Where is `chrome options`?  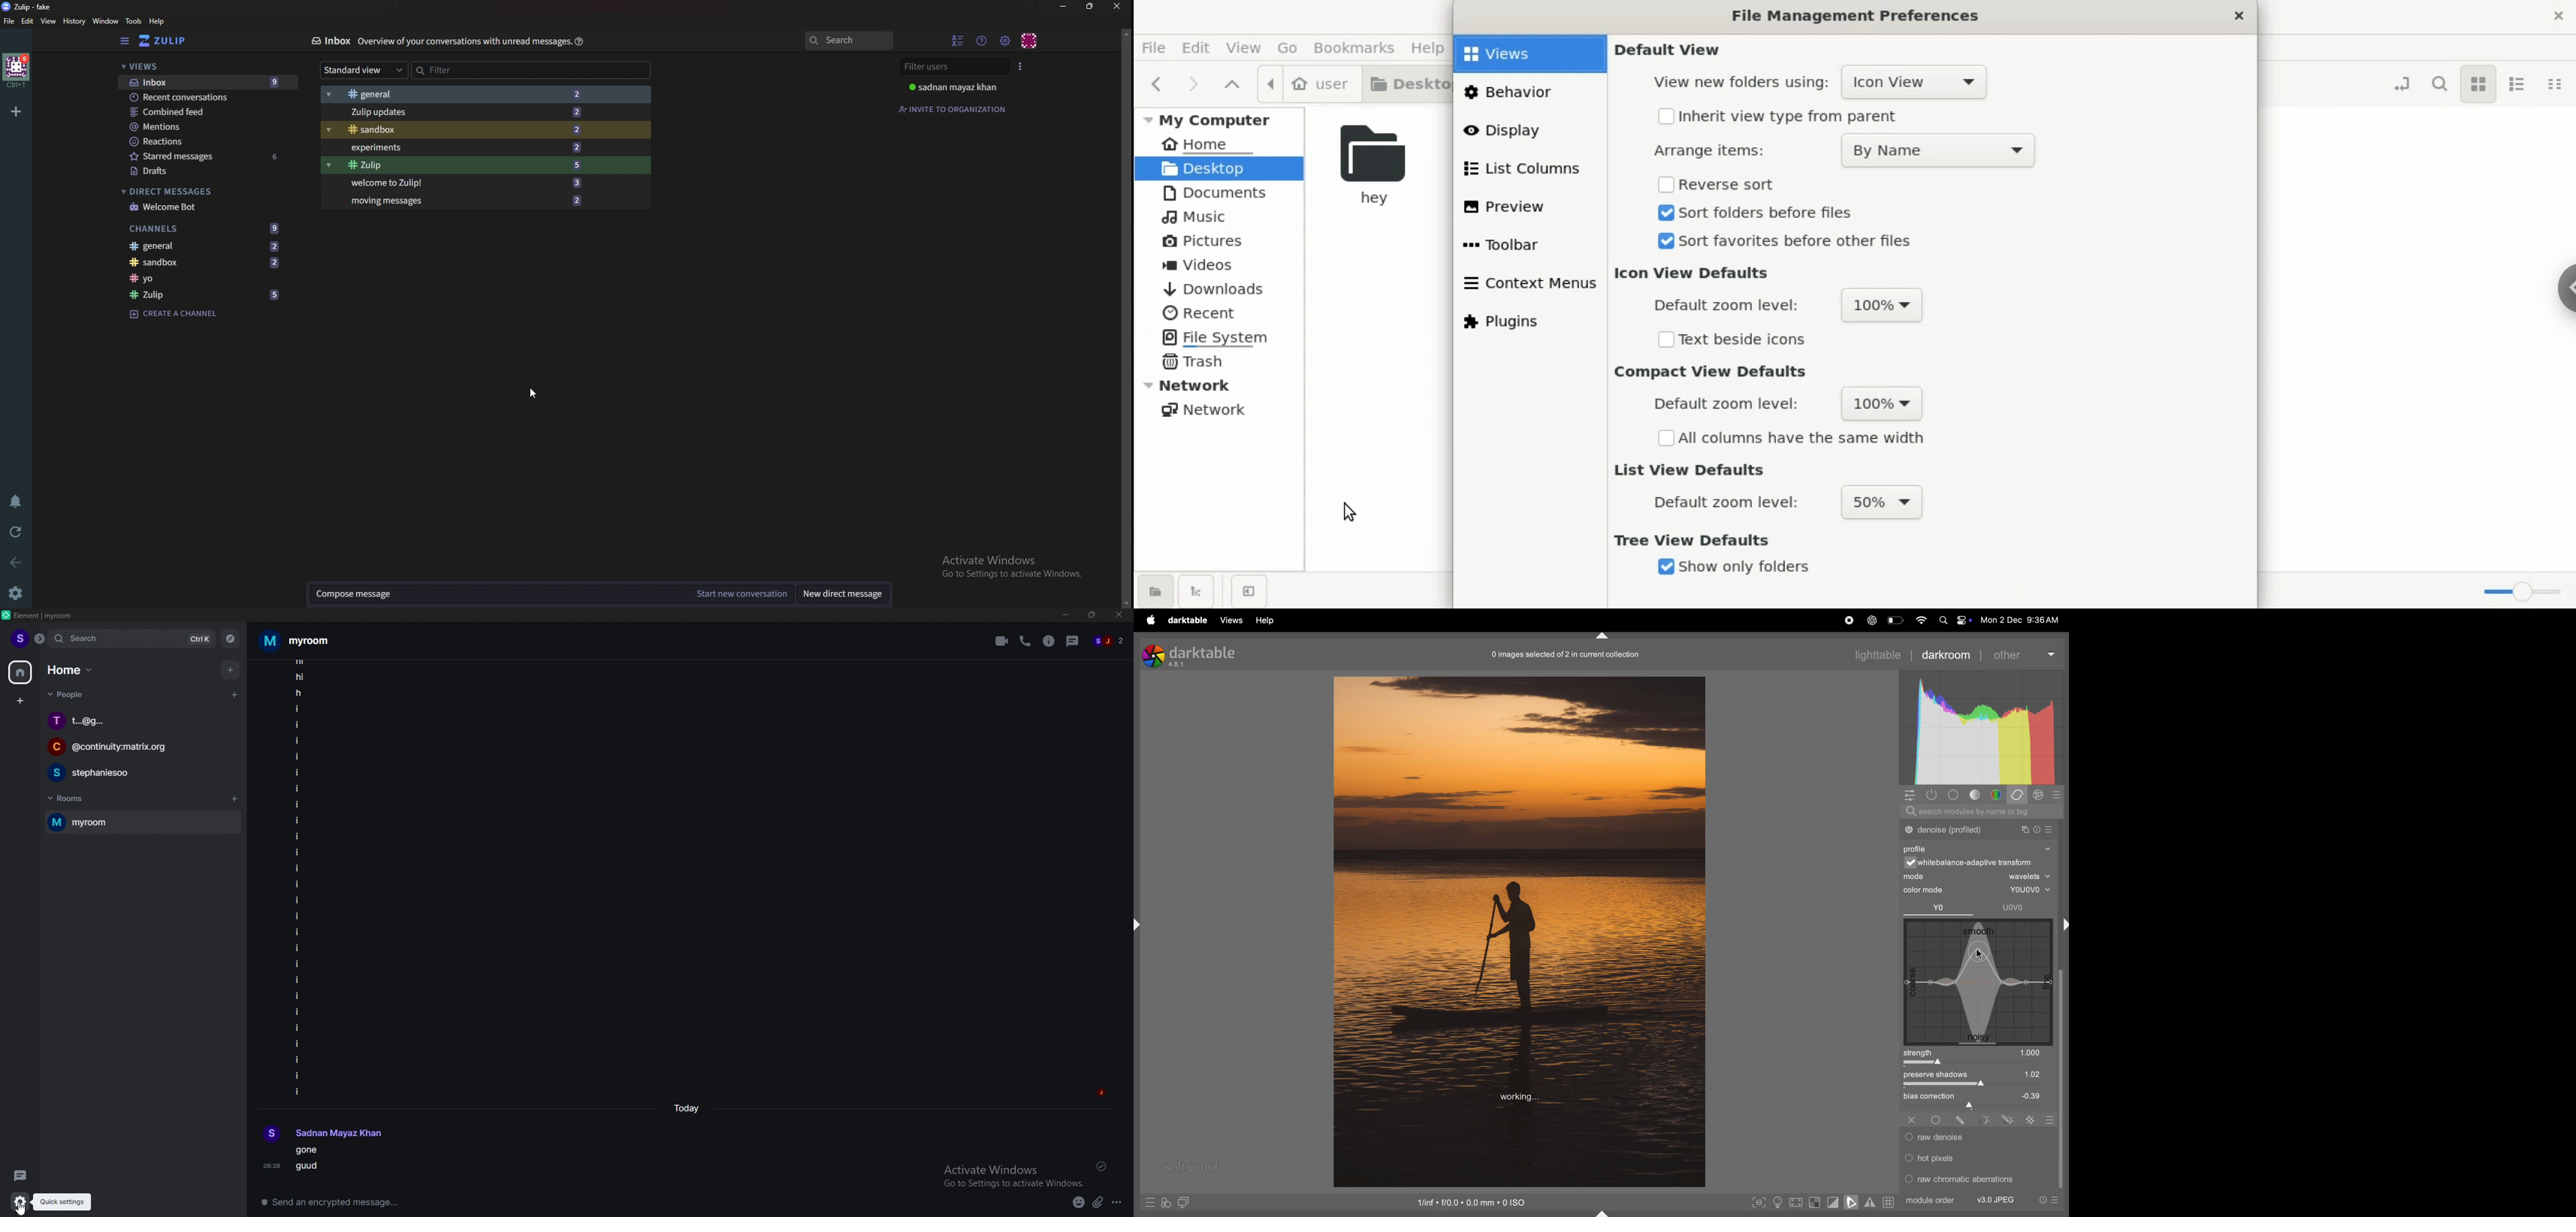
chrome options is located at coordinates (2564, 288).